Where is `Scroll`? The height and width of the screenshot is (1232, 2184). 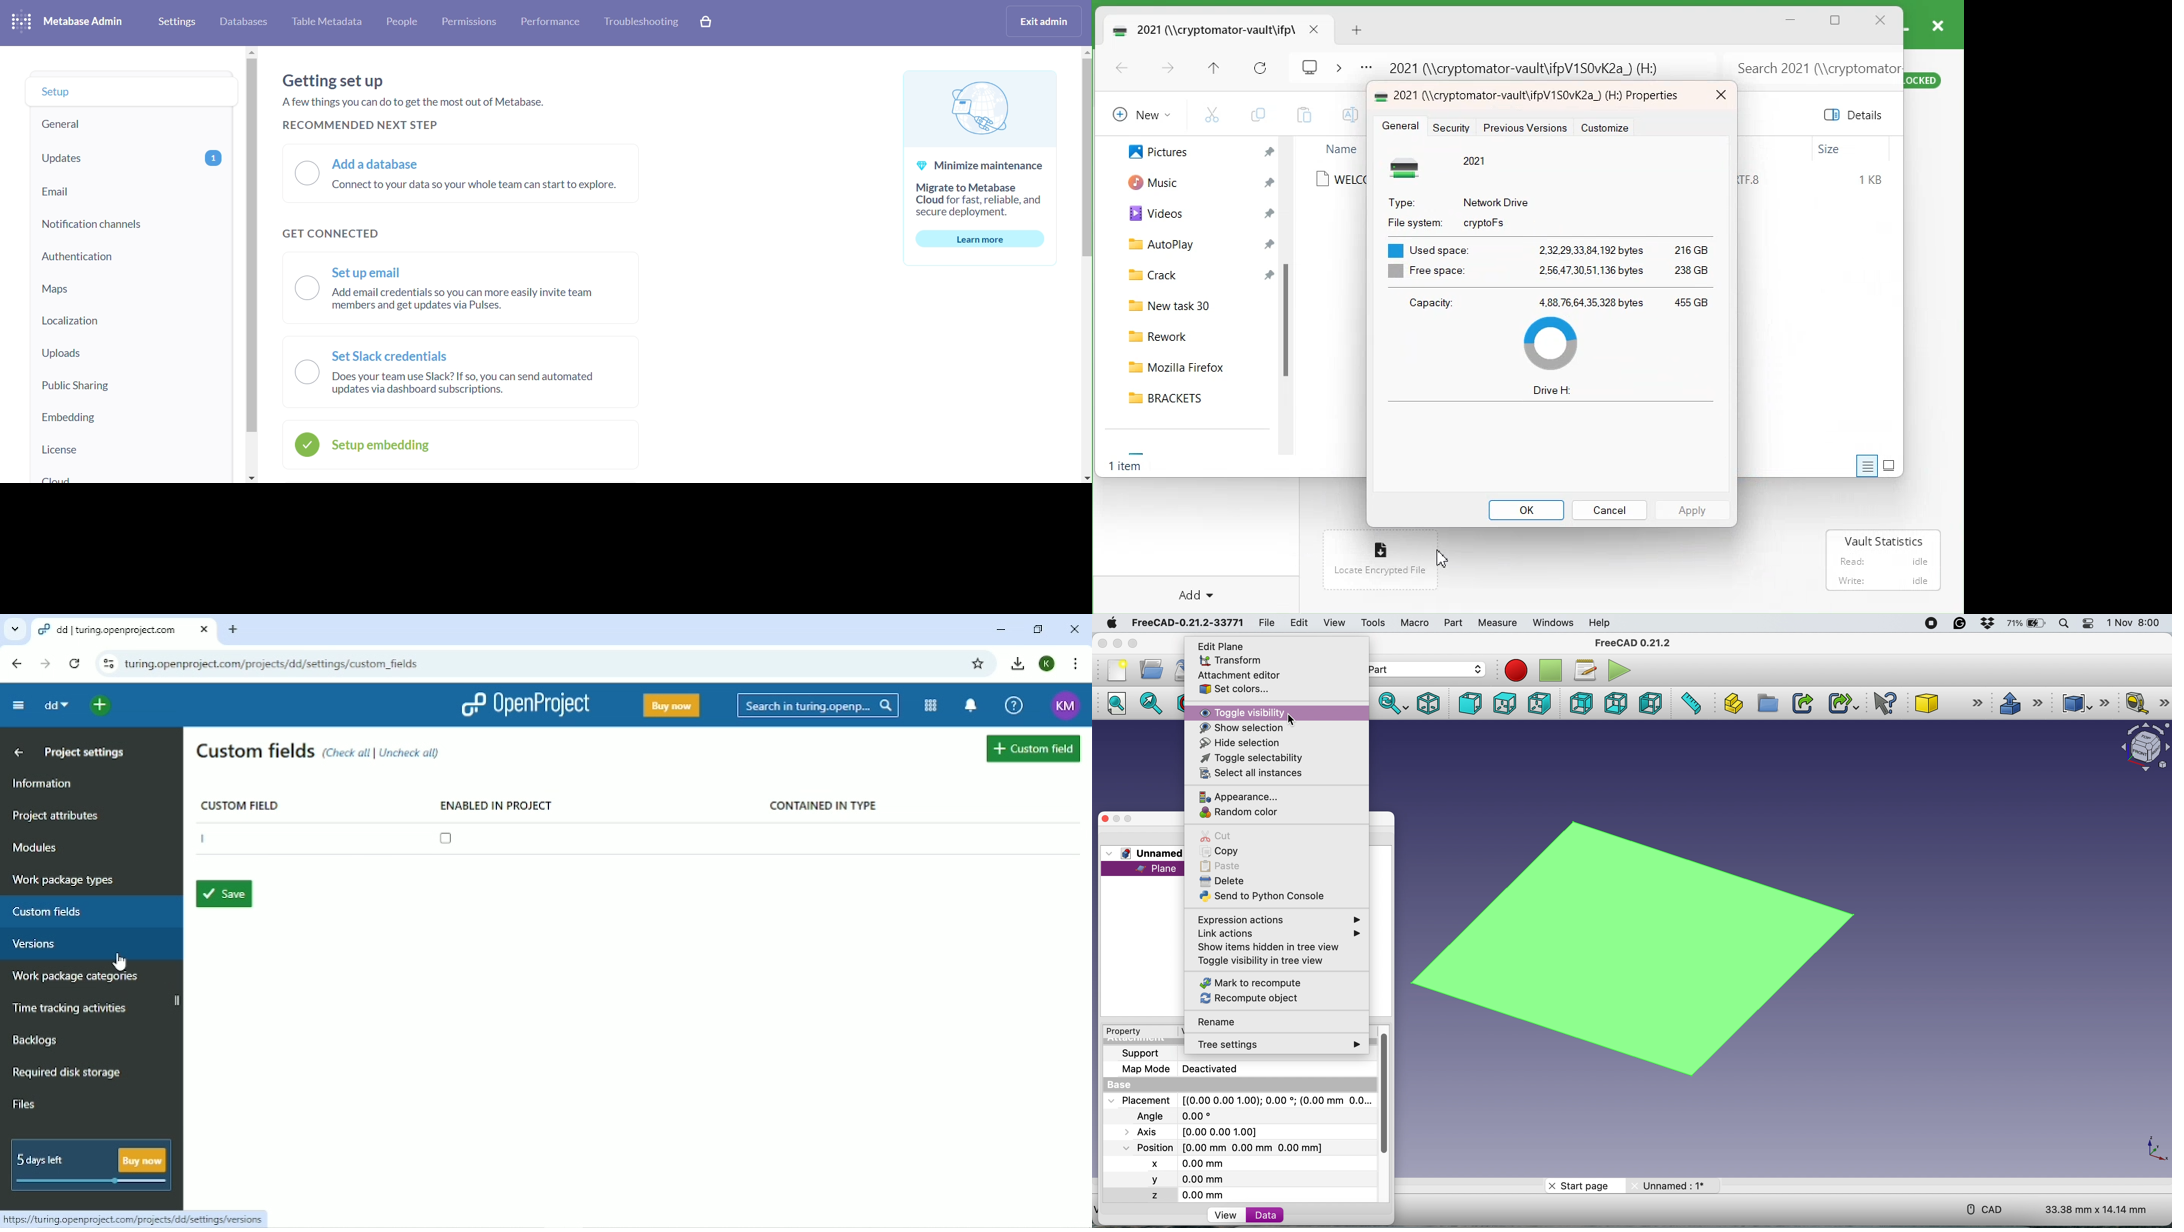 Scroll is located at coordinates (1290, 301).